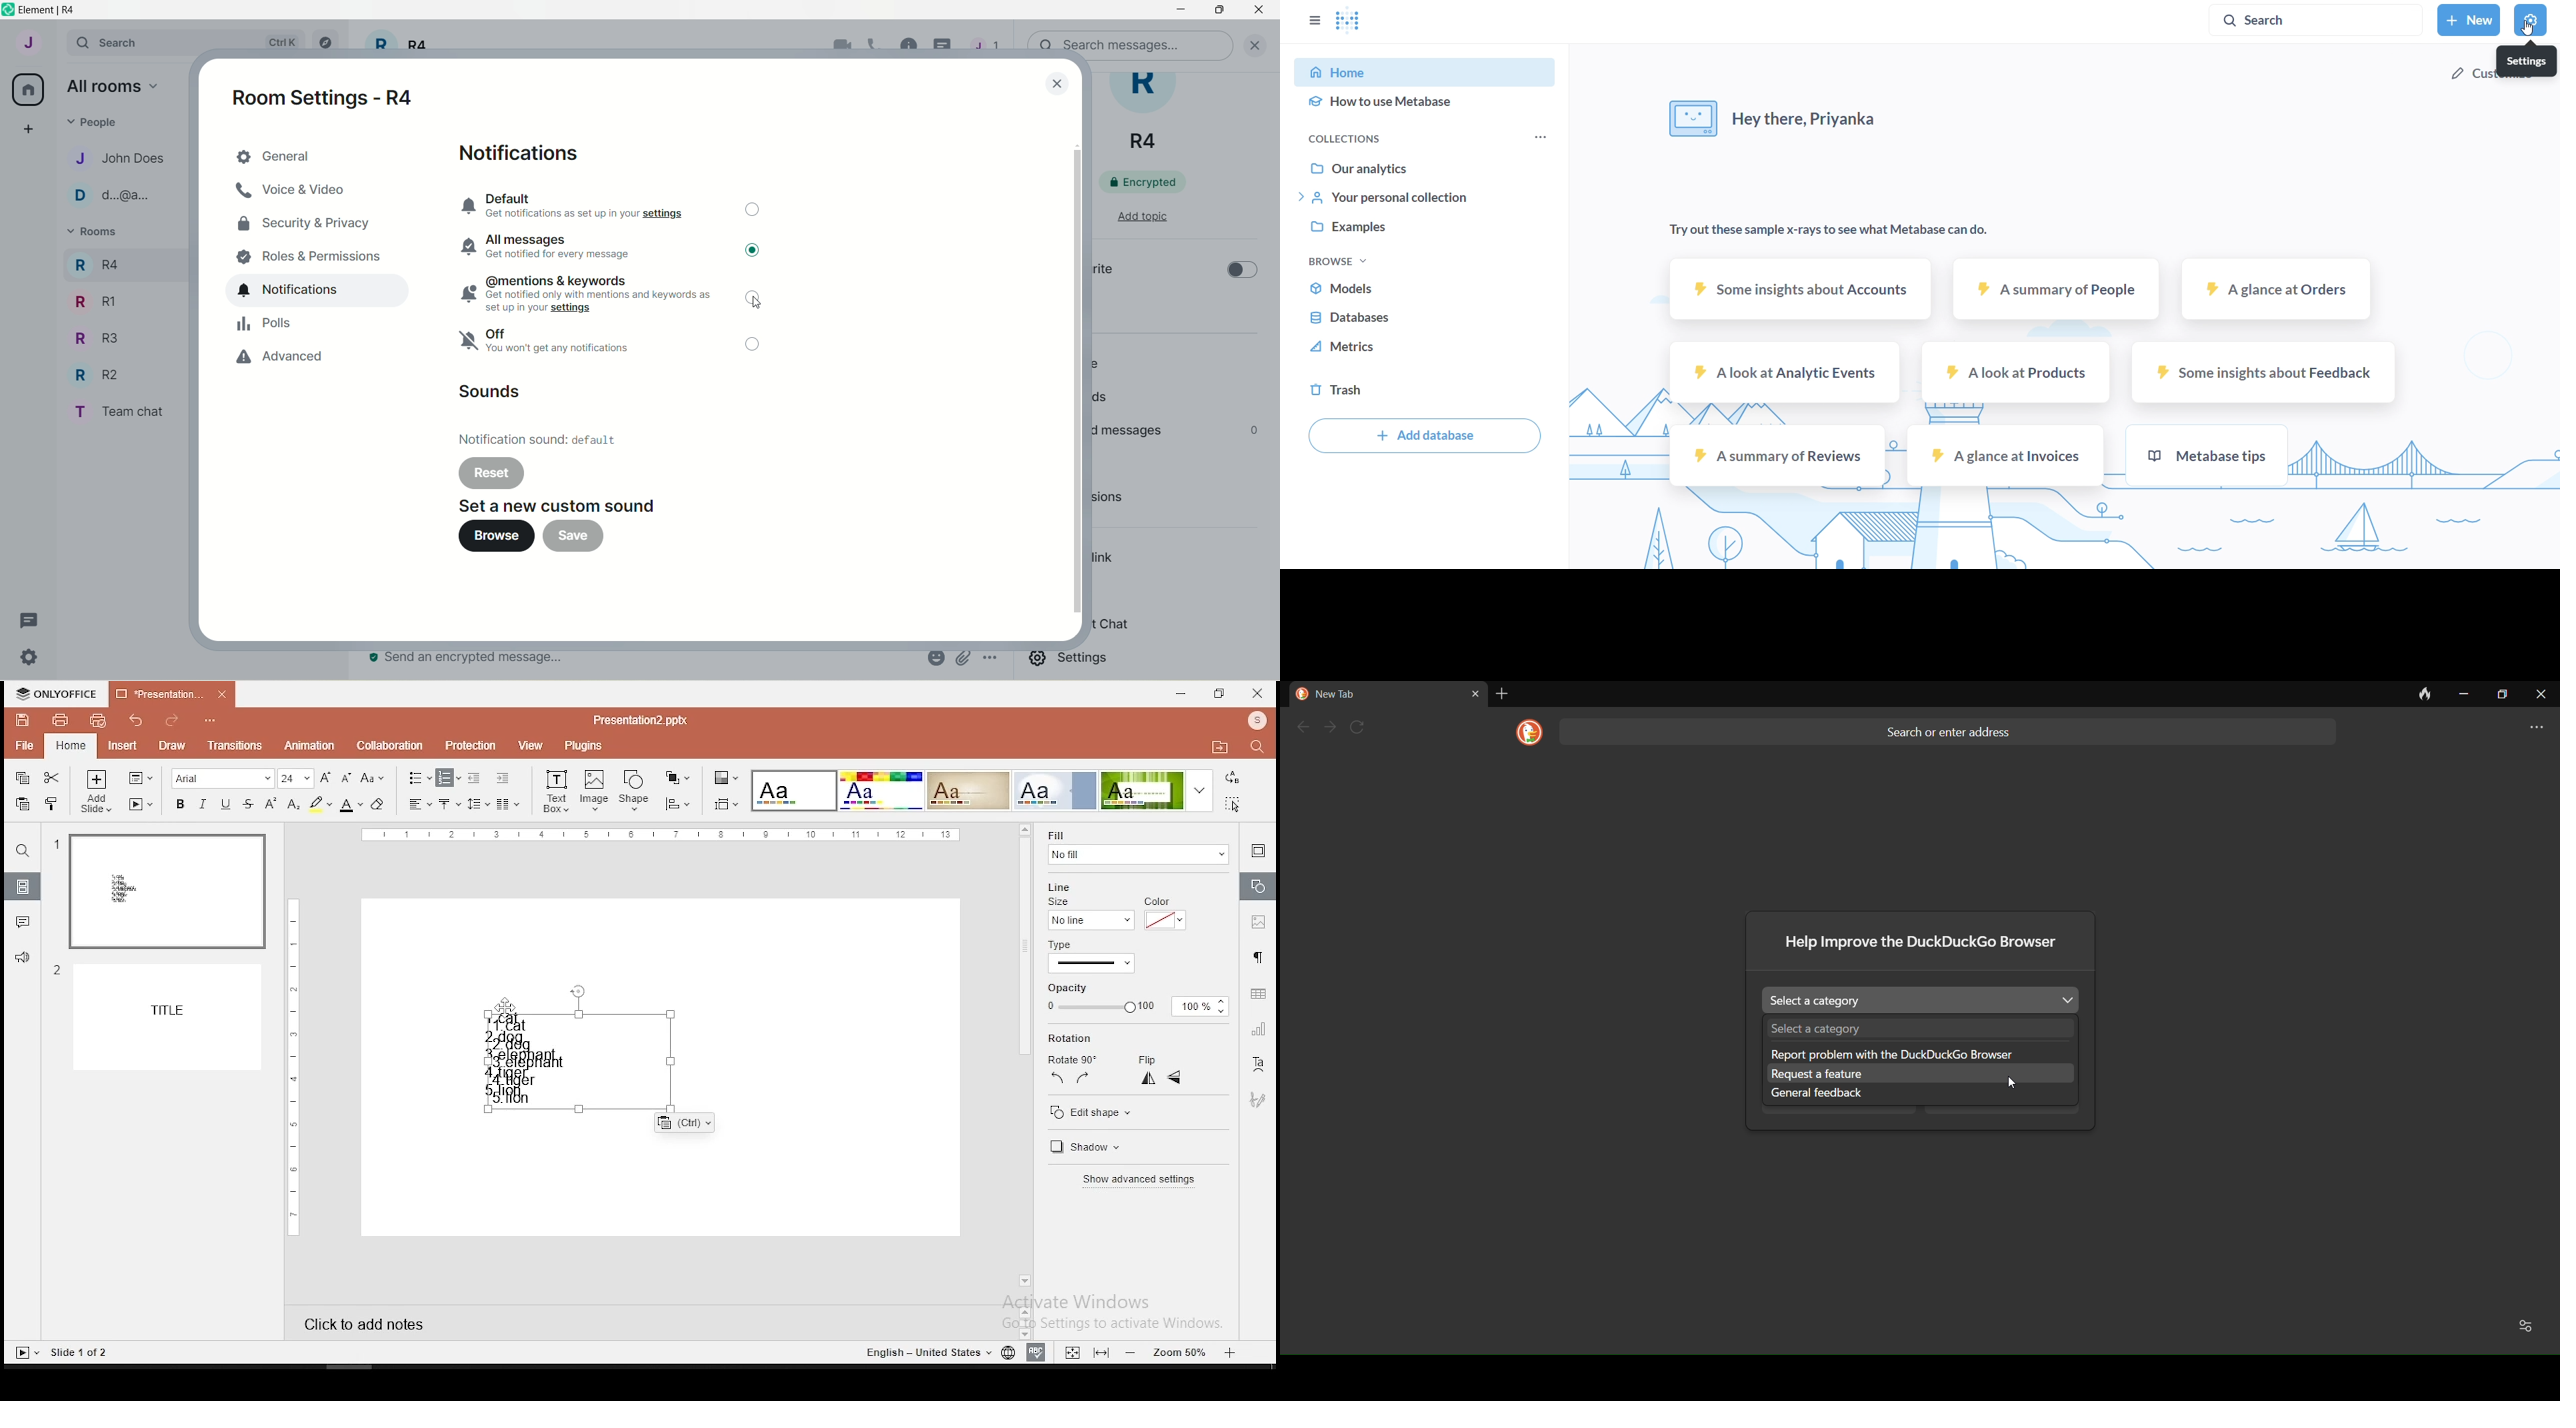 This screenshot has width=2576, height=1428. I want to click on Notification sound: default, so click(540, 438).